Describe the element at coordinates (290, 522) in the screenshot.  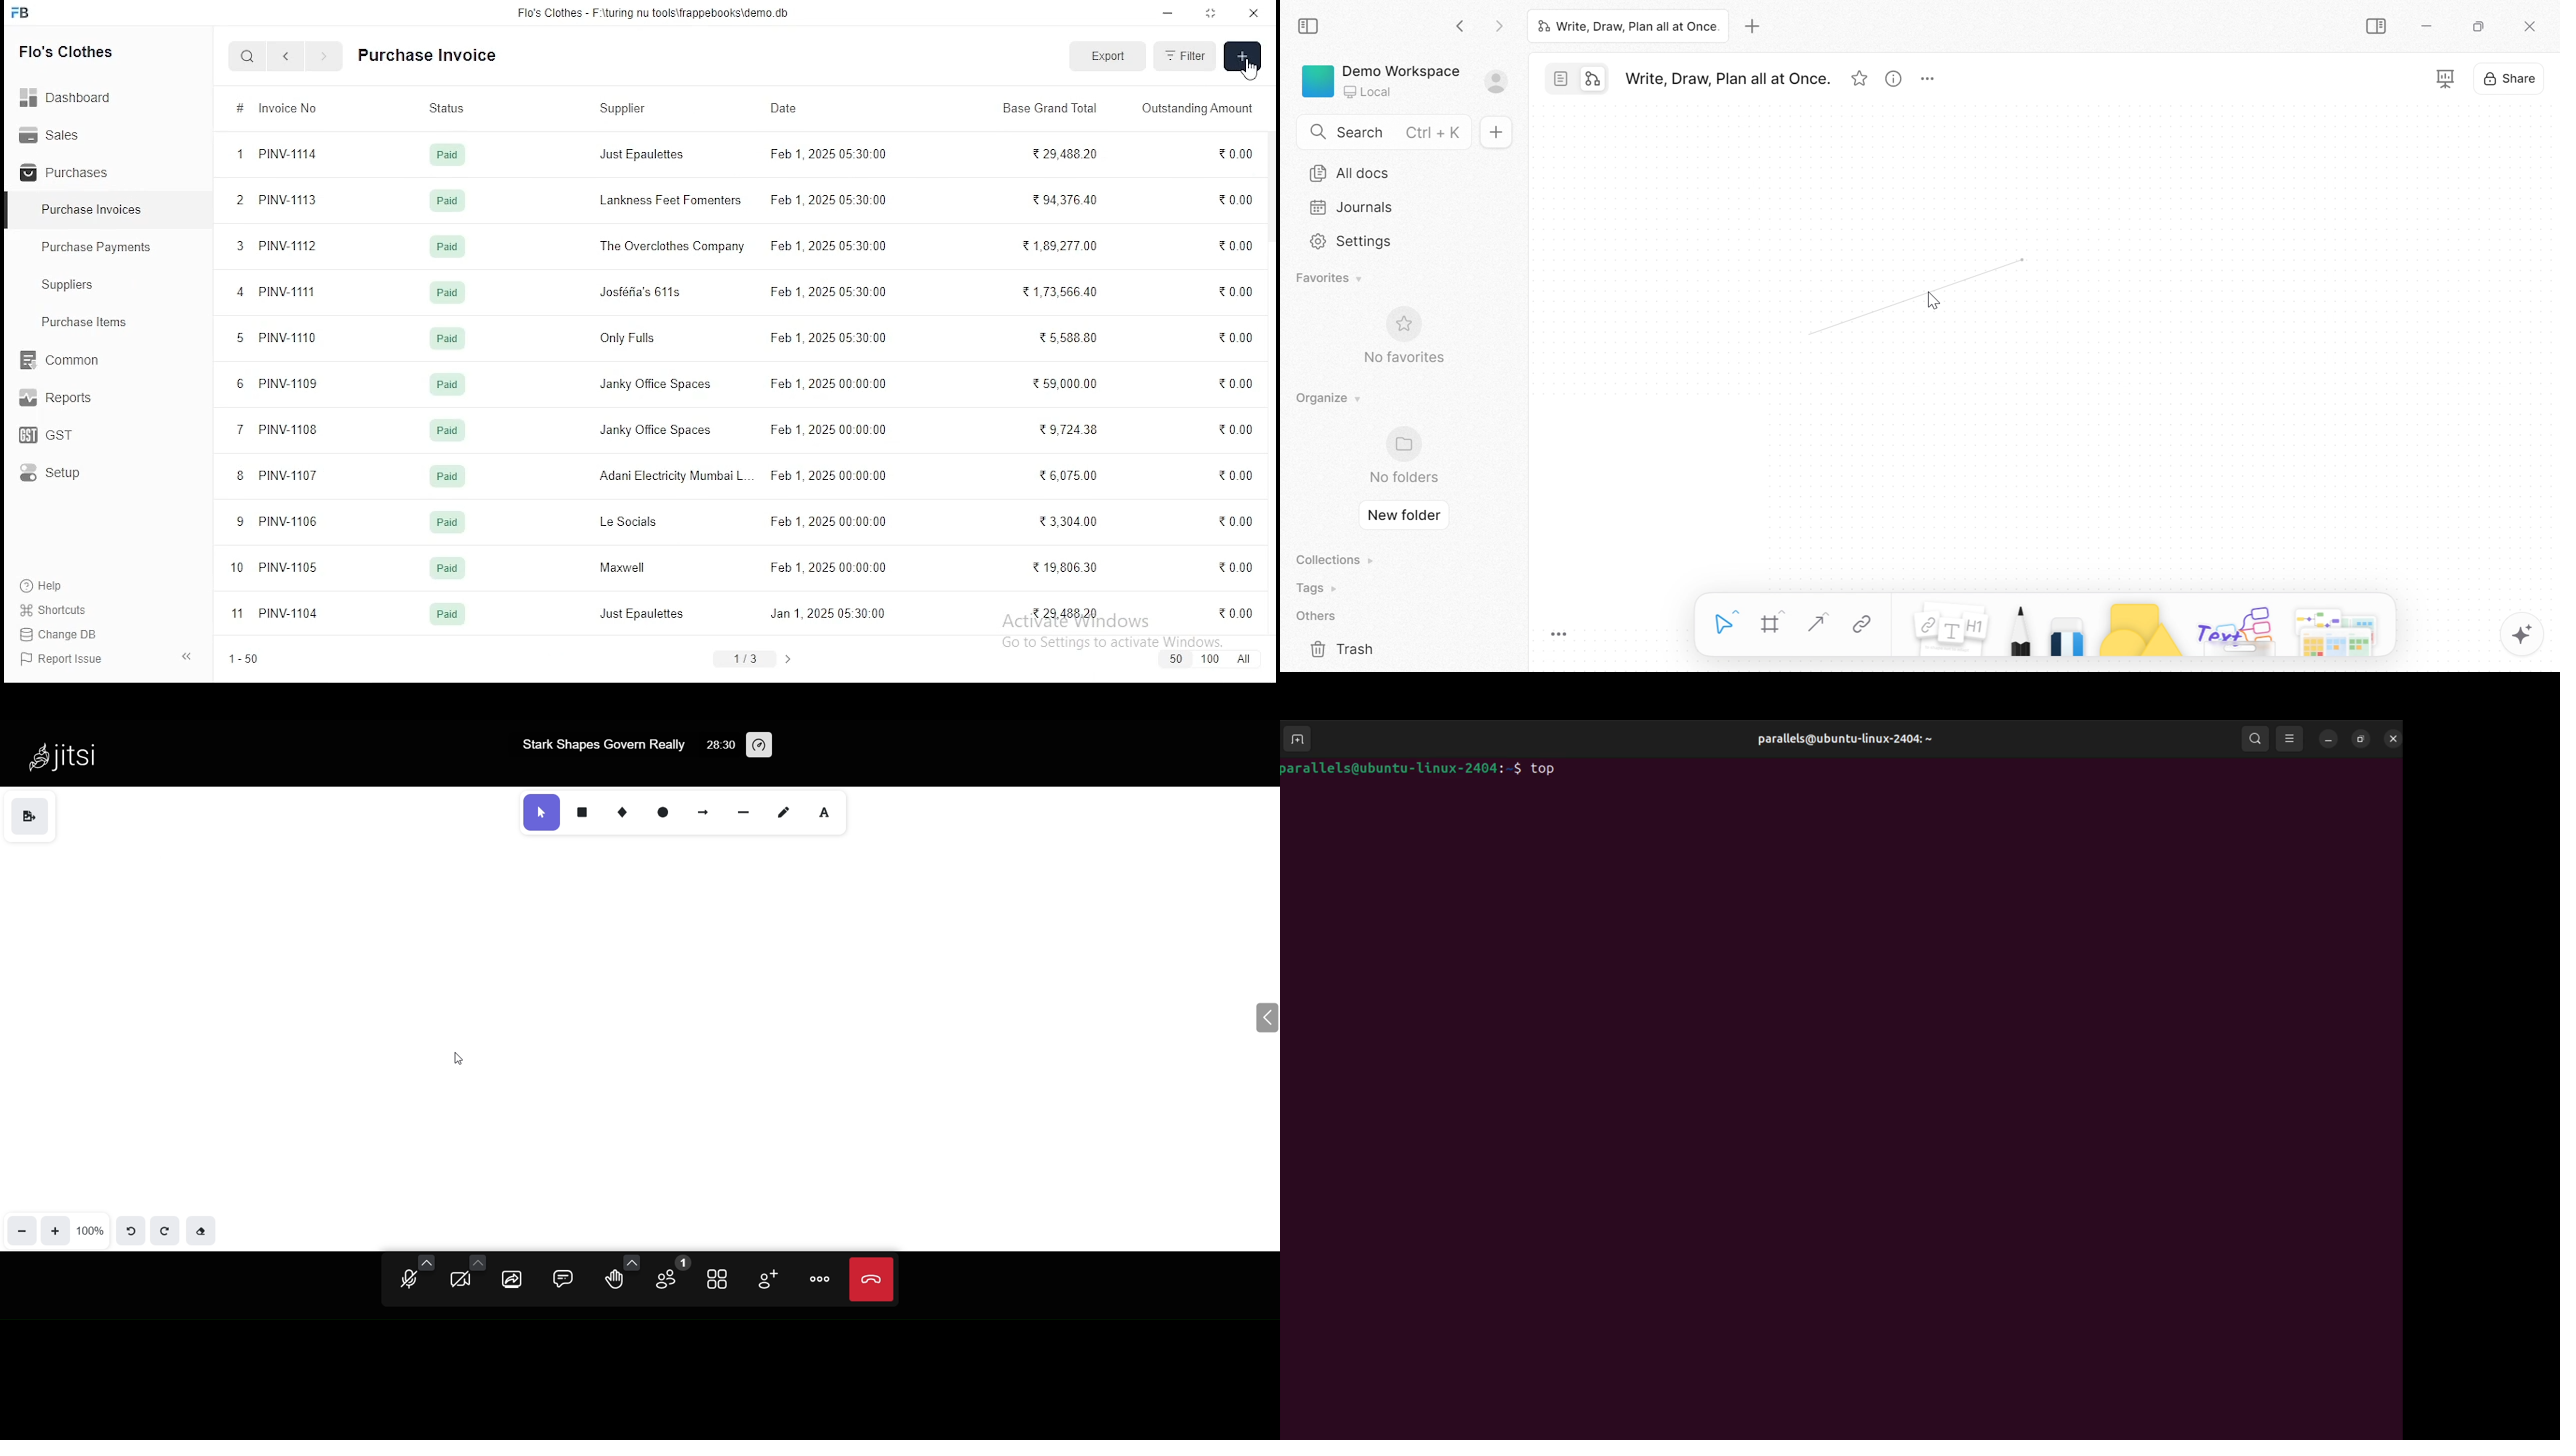
I see `PINV-1106` at that location.